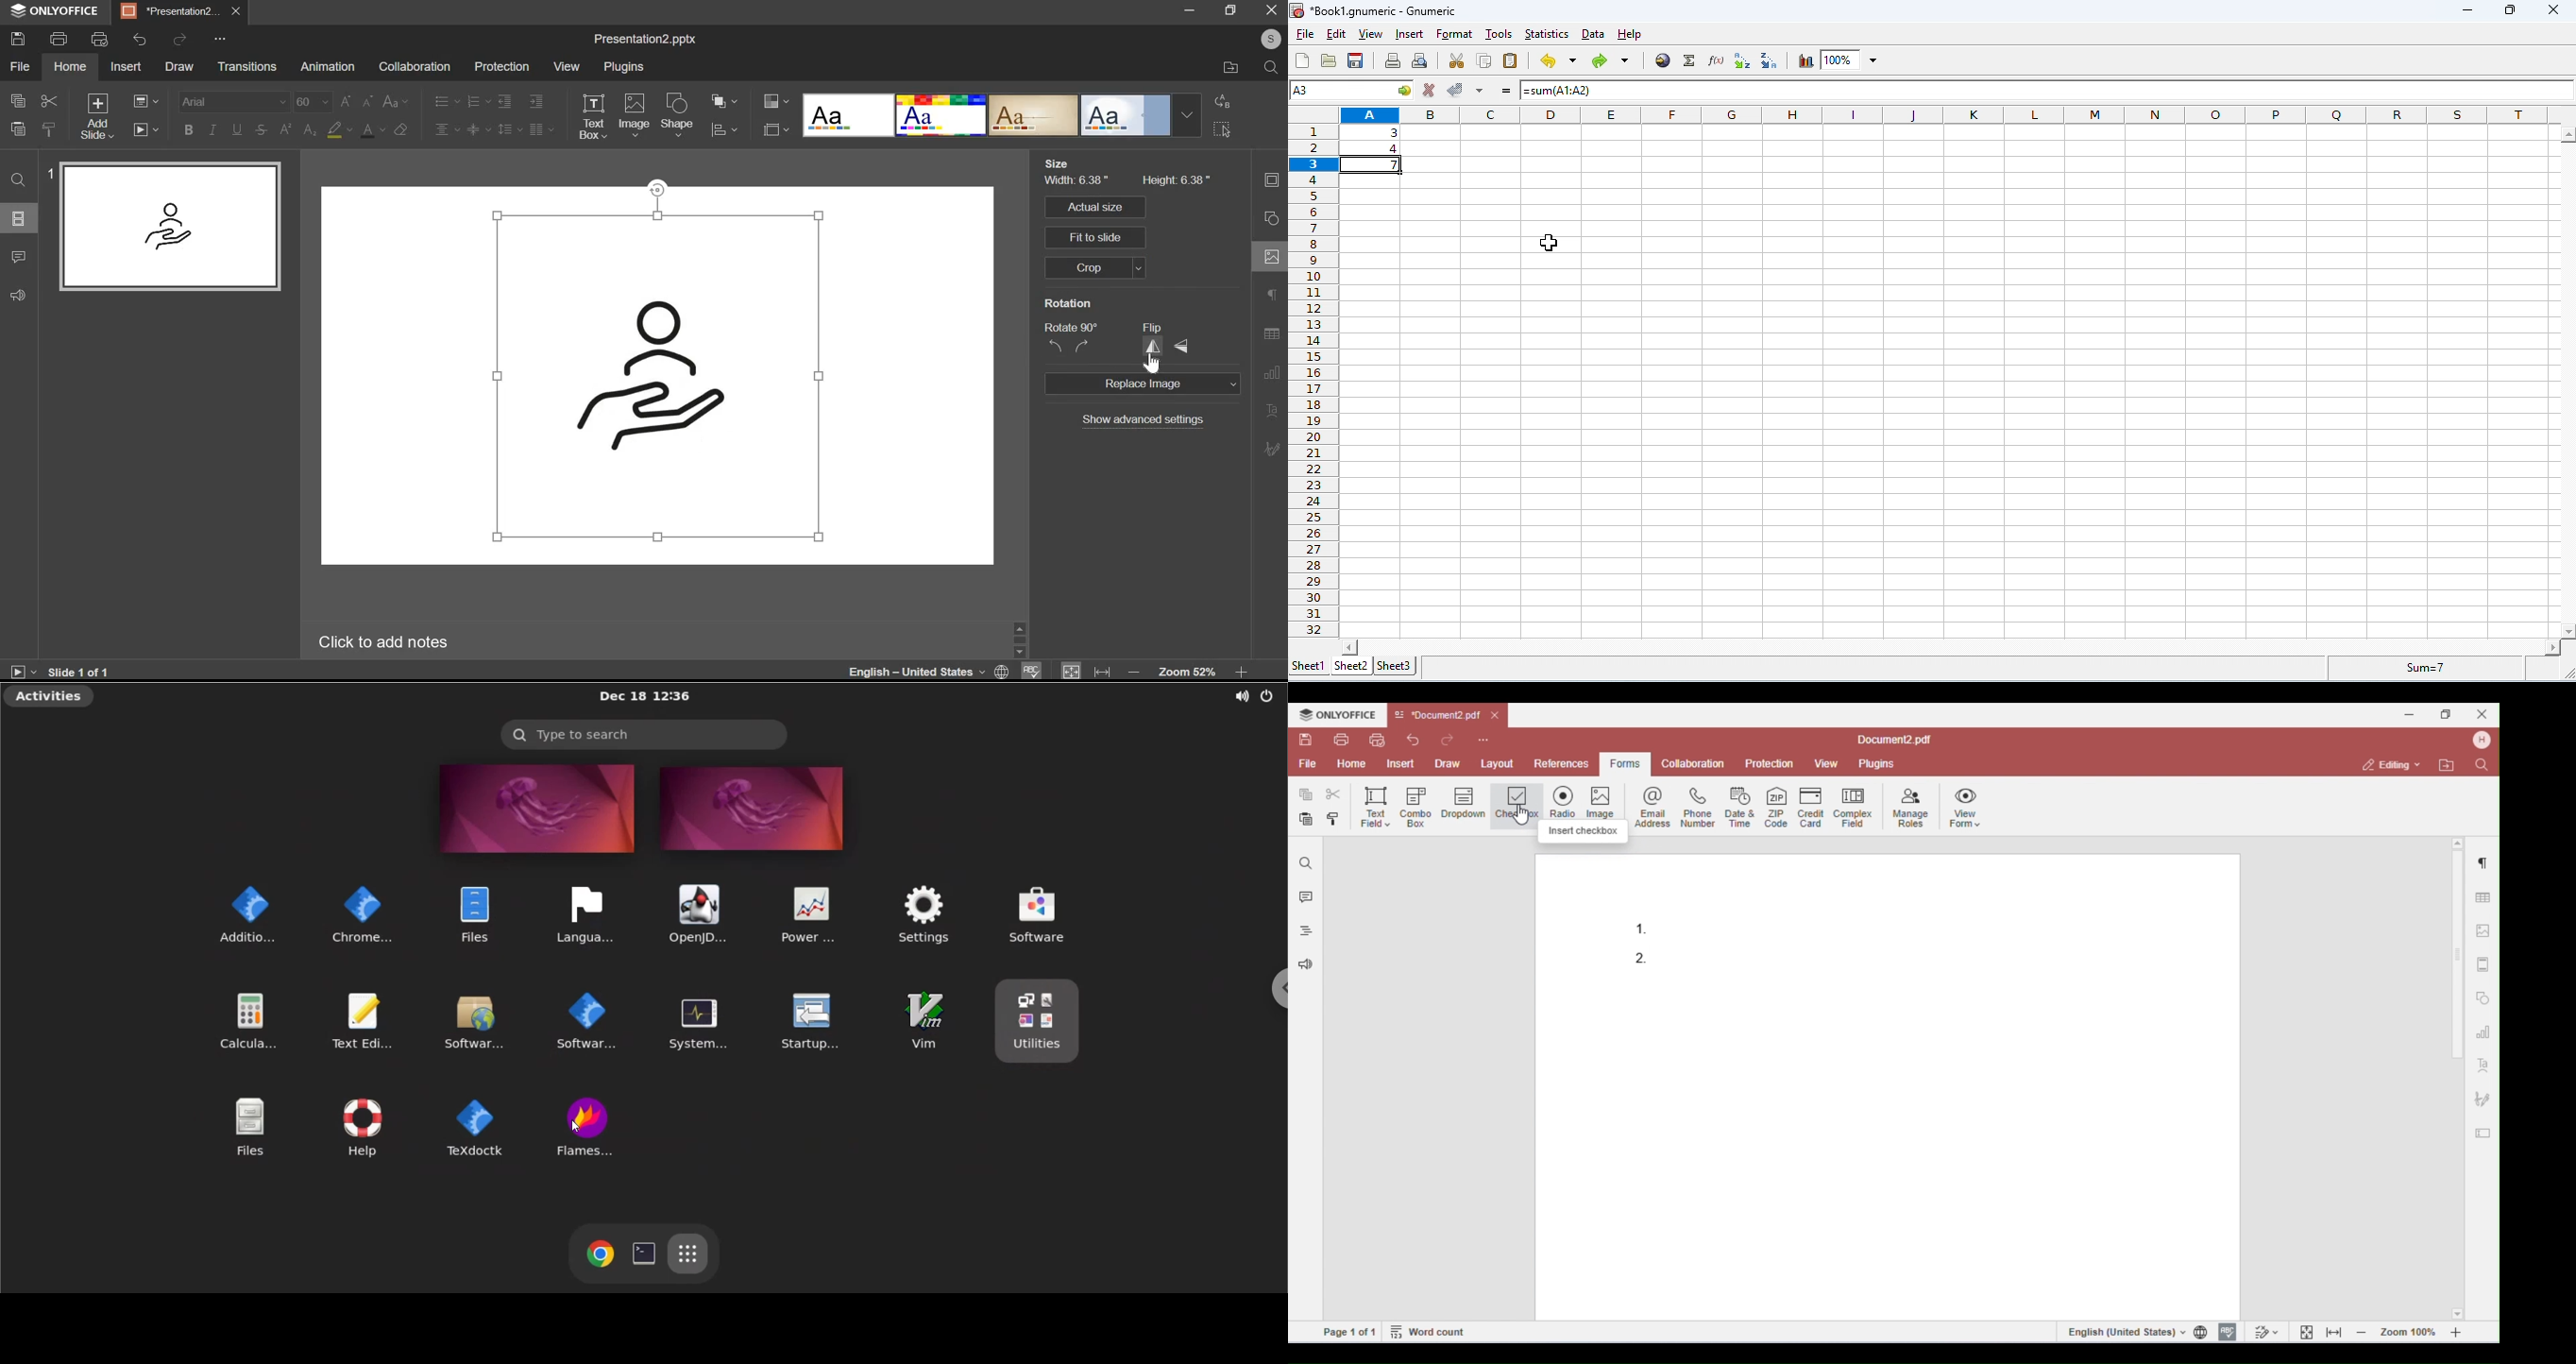  What do you see at coordinates (643, 39) in the screenshot?
I see `Presentation2.pptx` at bounding box center [643, 39].